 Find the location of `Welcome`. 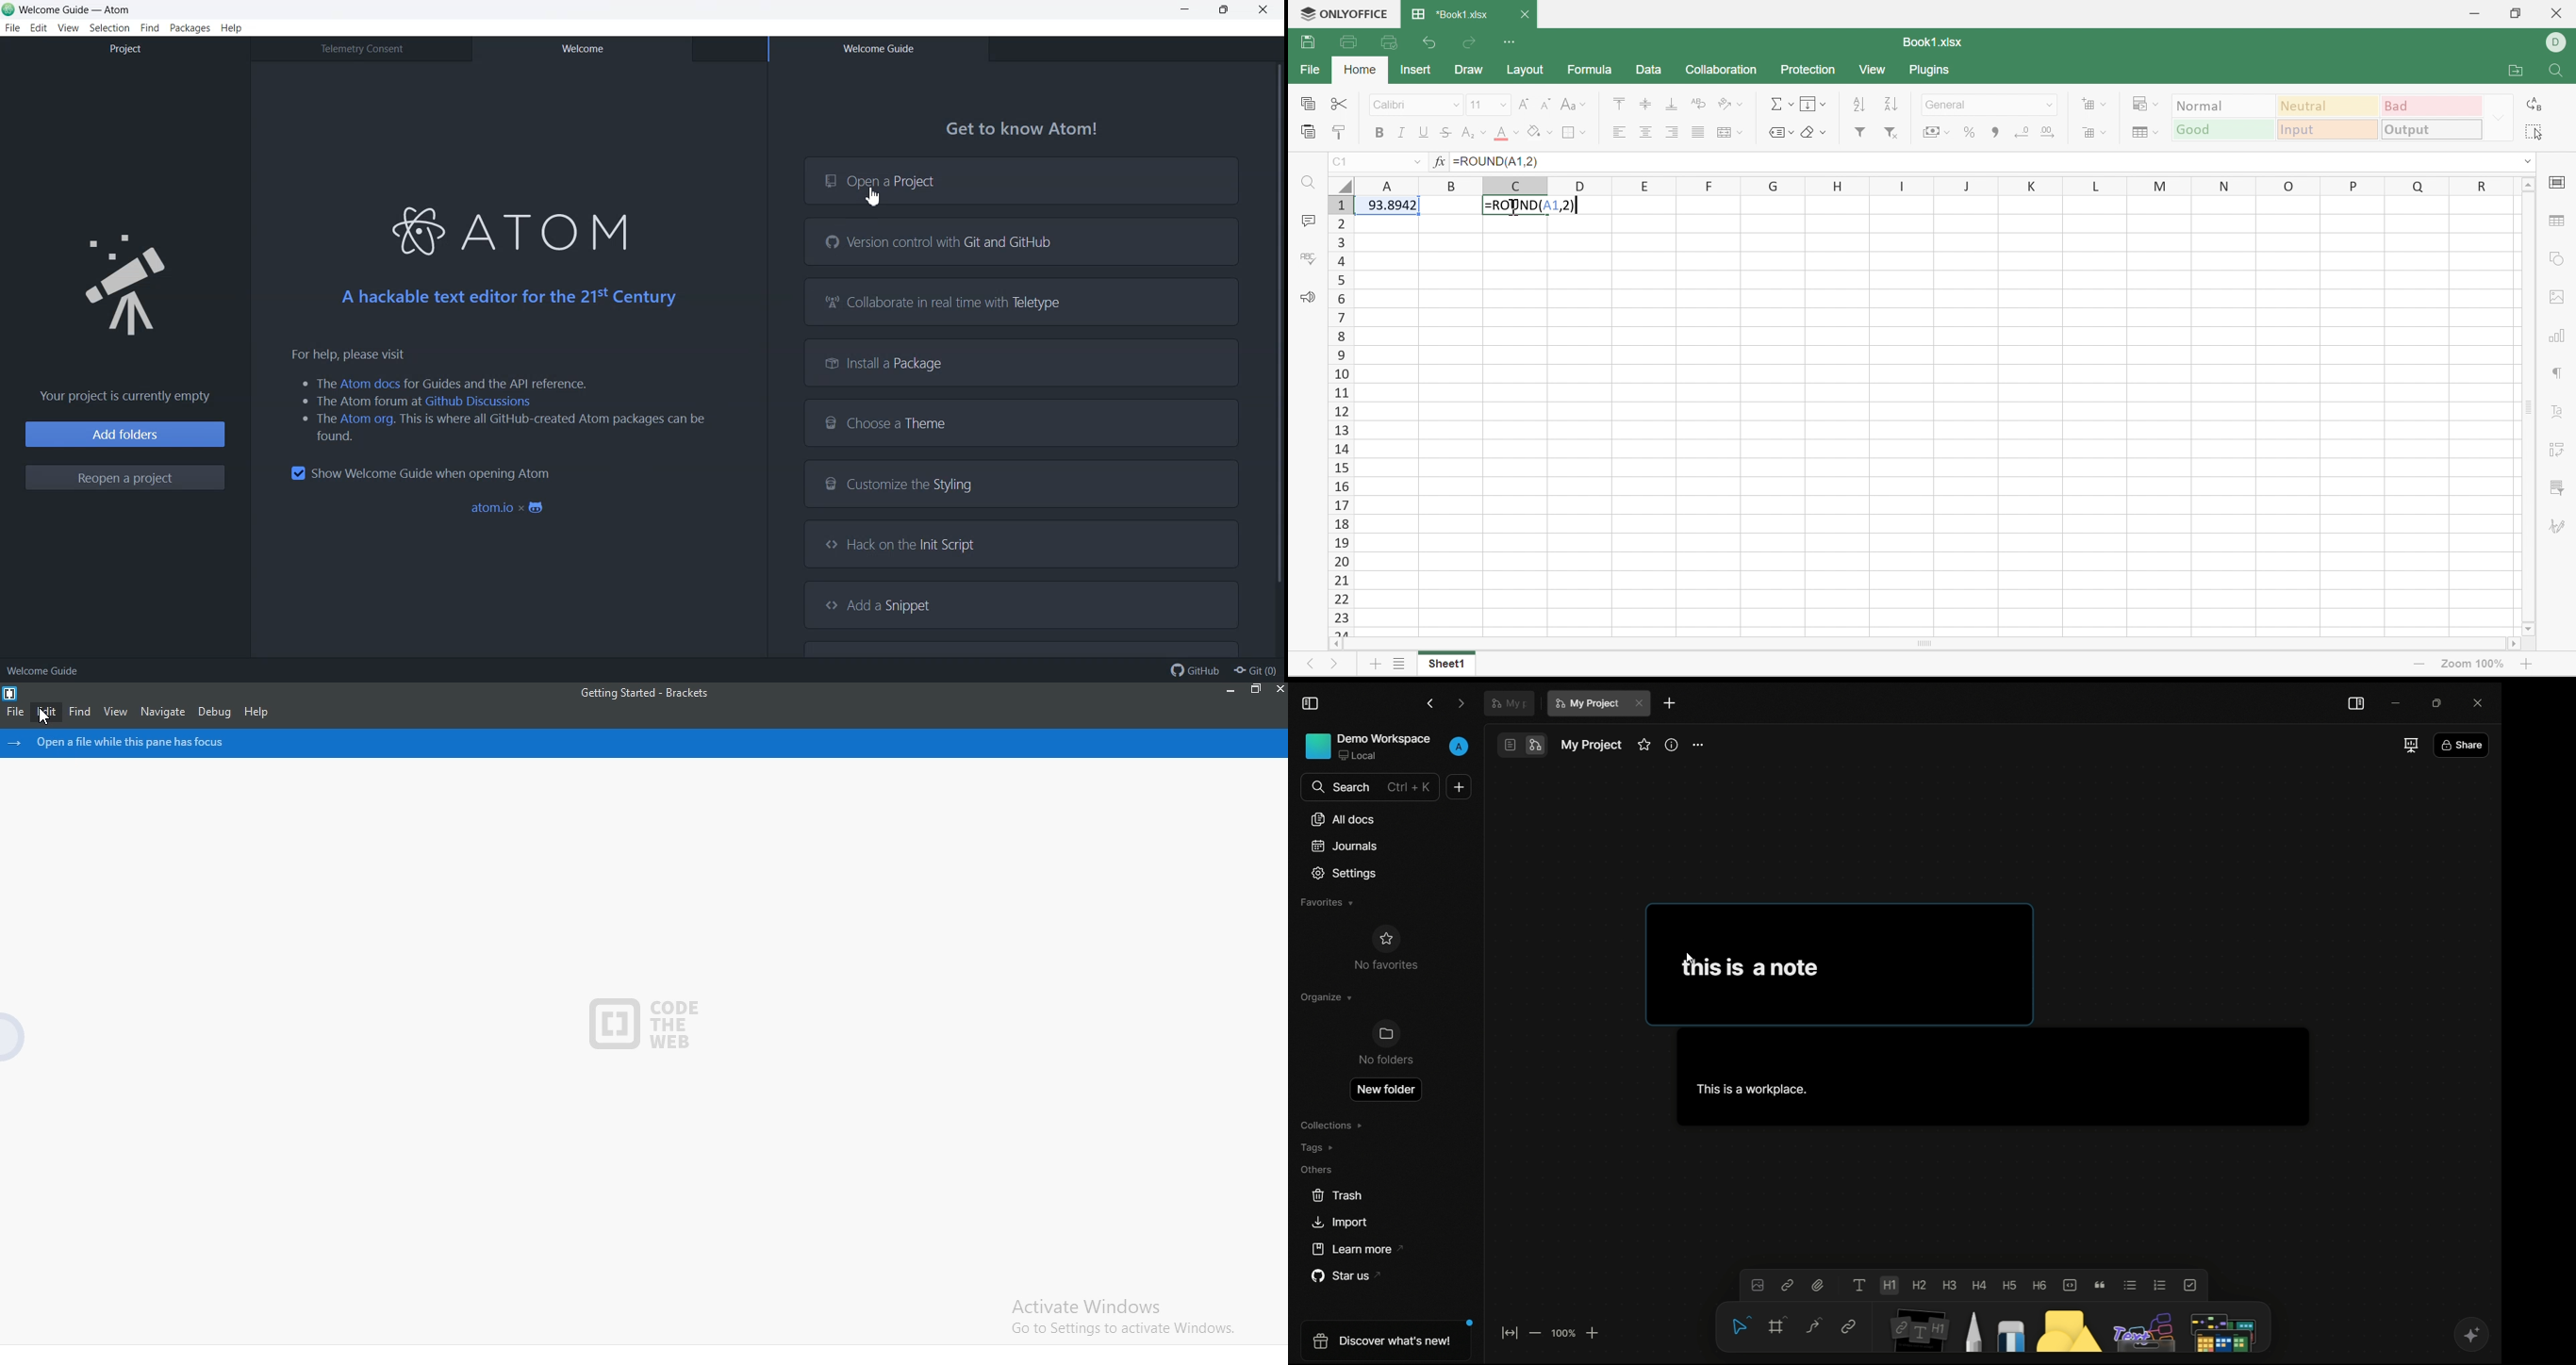

Welcome is located at coordinates (582, 48).